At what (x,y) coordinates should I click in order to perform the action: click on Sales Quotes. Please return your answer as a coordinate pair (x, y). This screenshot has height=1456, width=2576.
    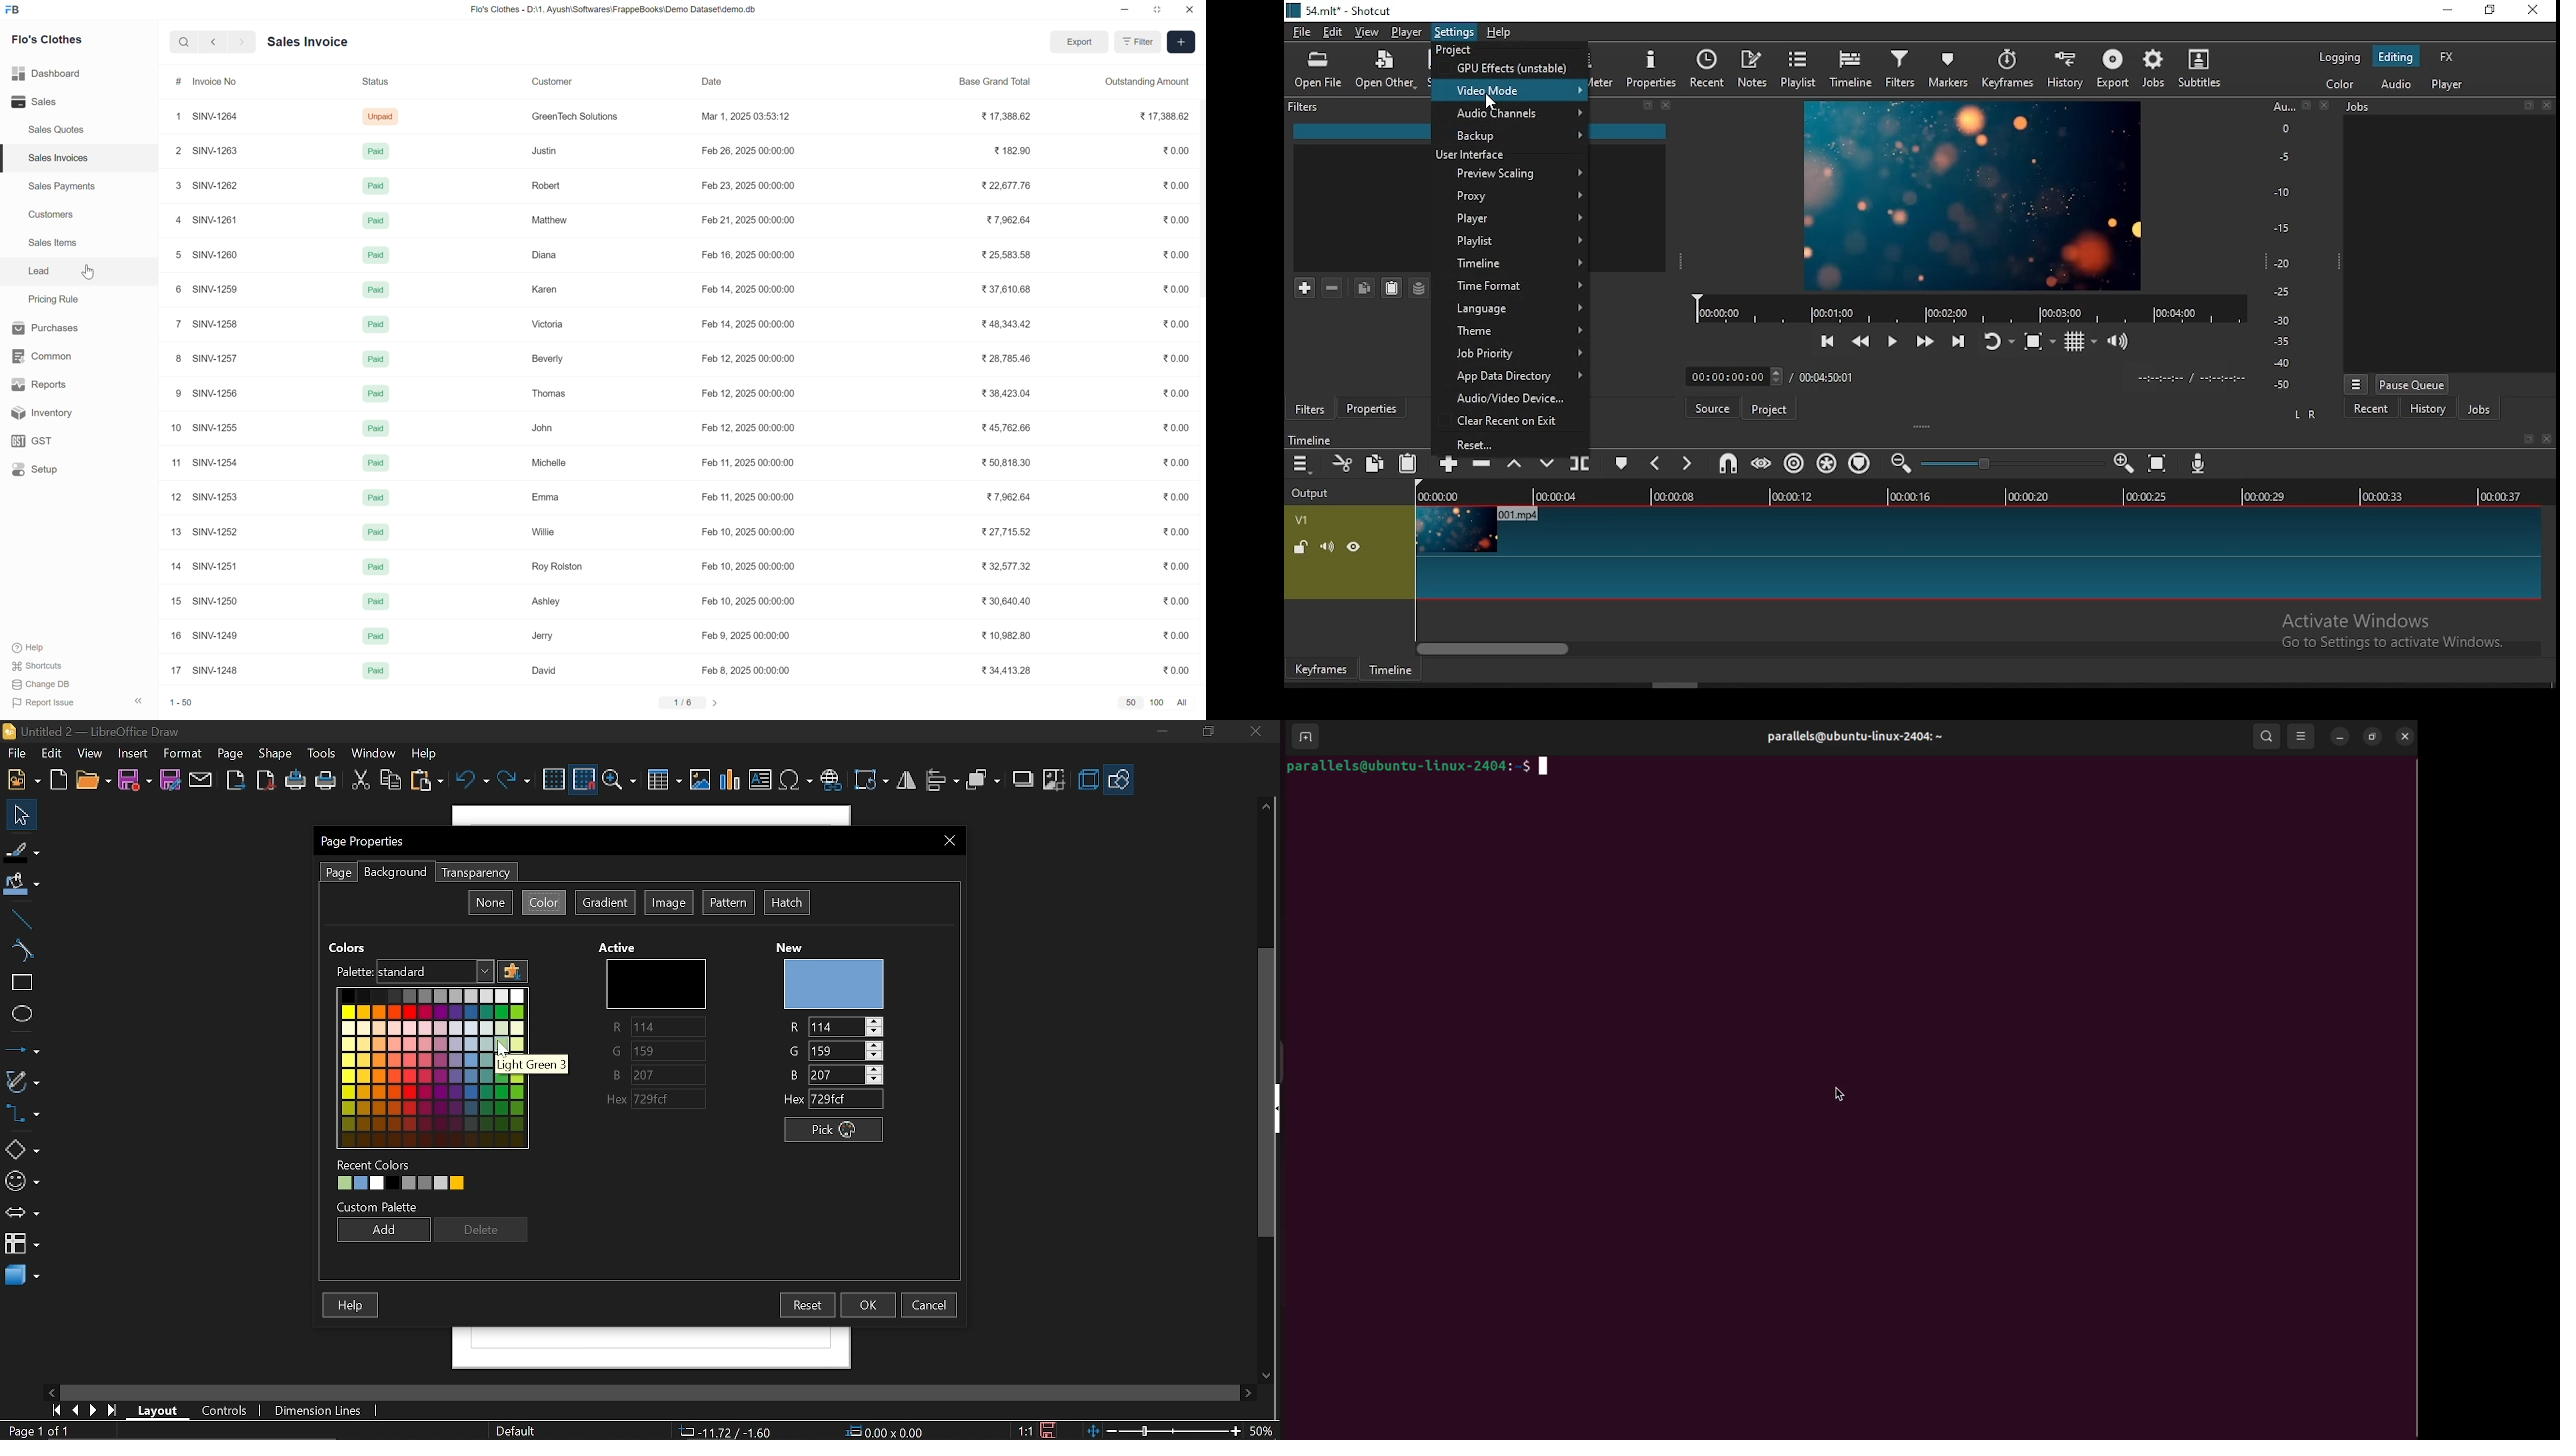
    Looking at the image, I should click on (58, 131).